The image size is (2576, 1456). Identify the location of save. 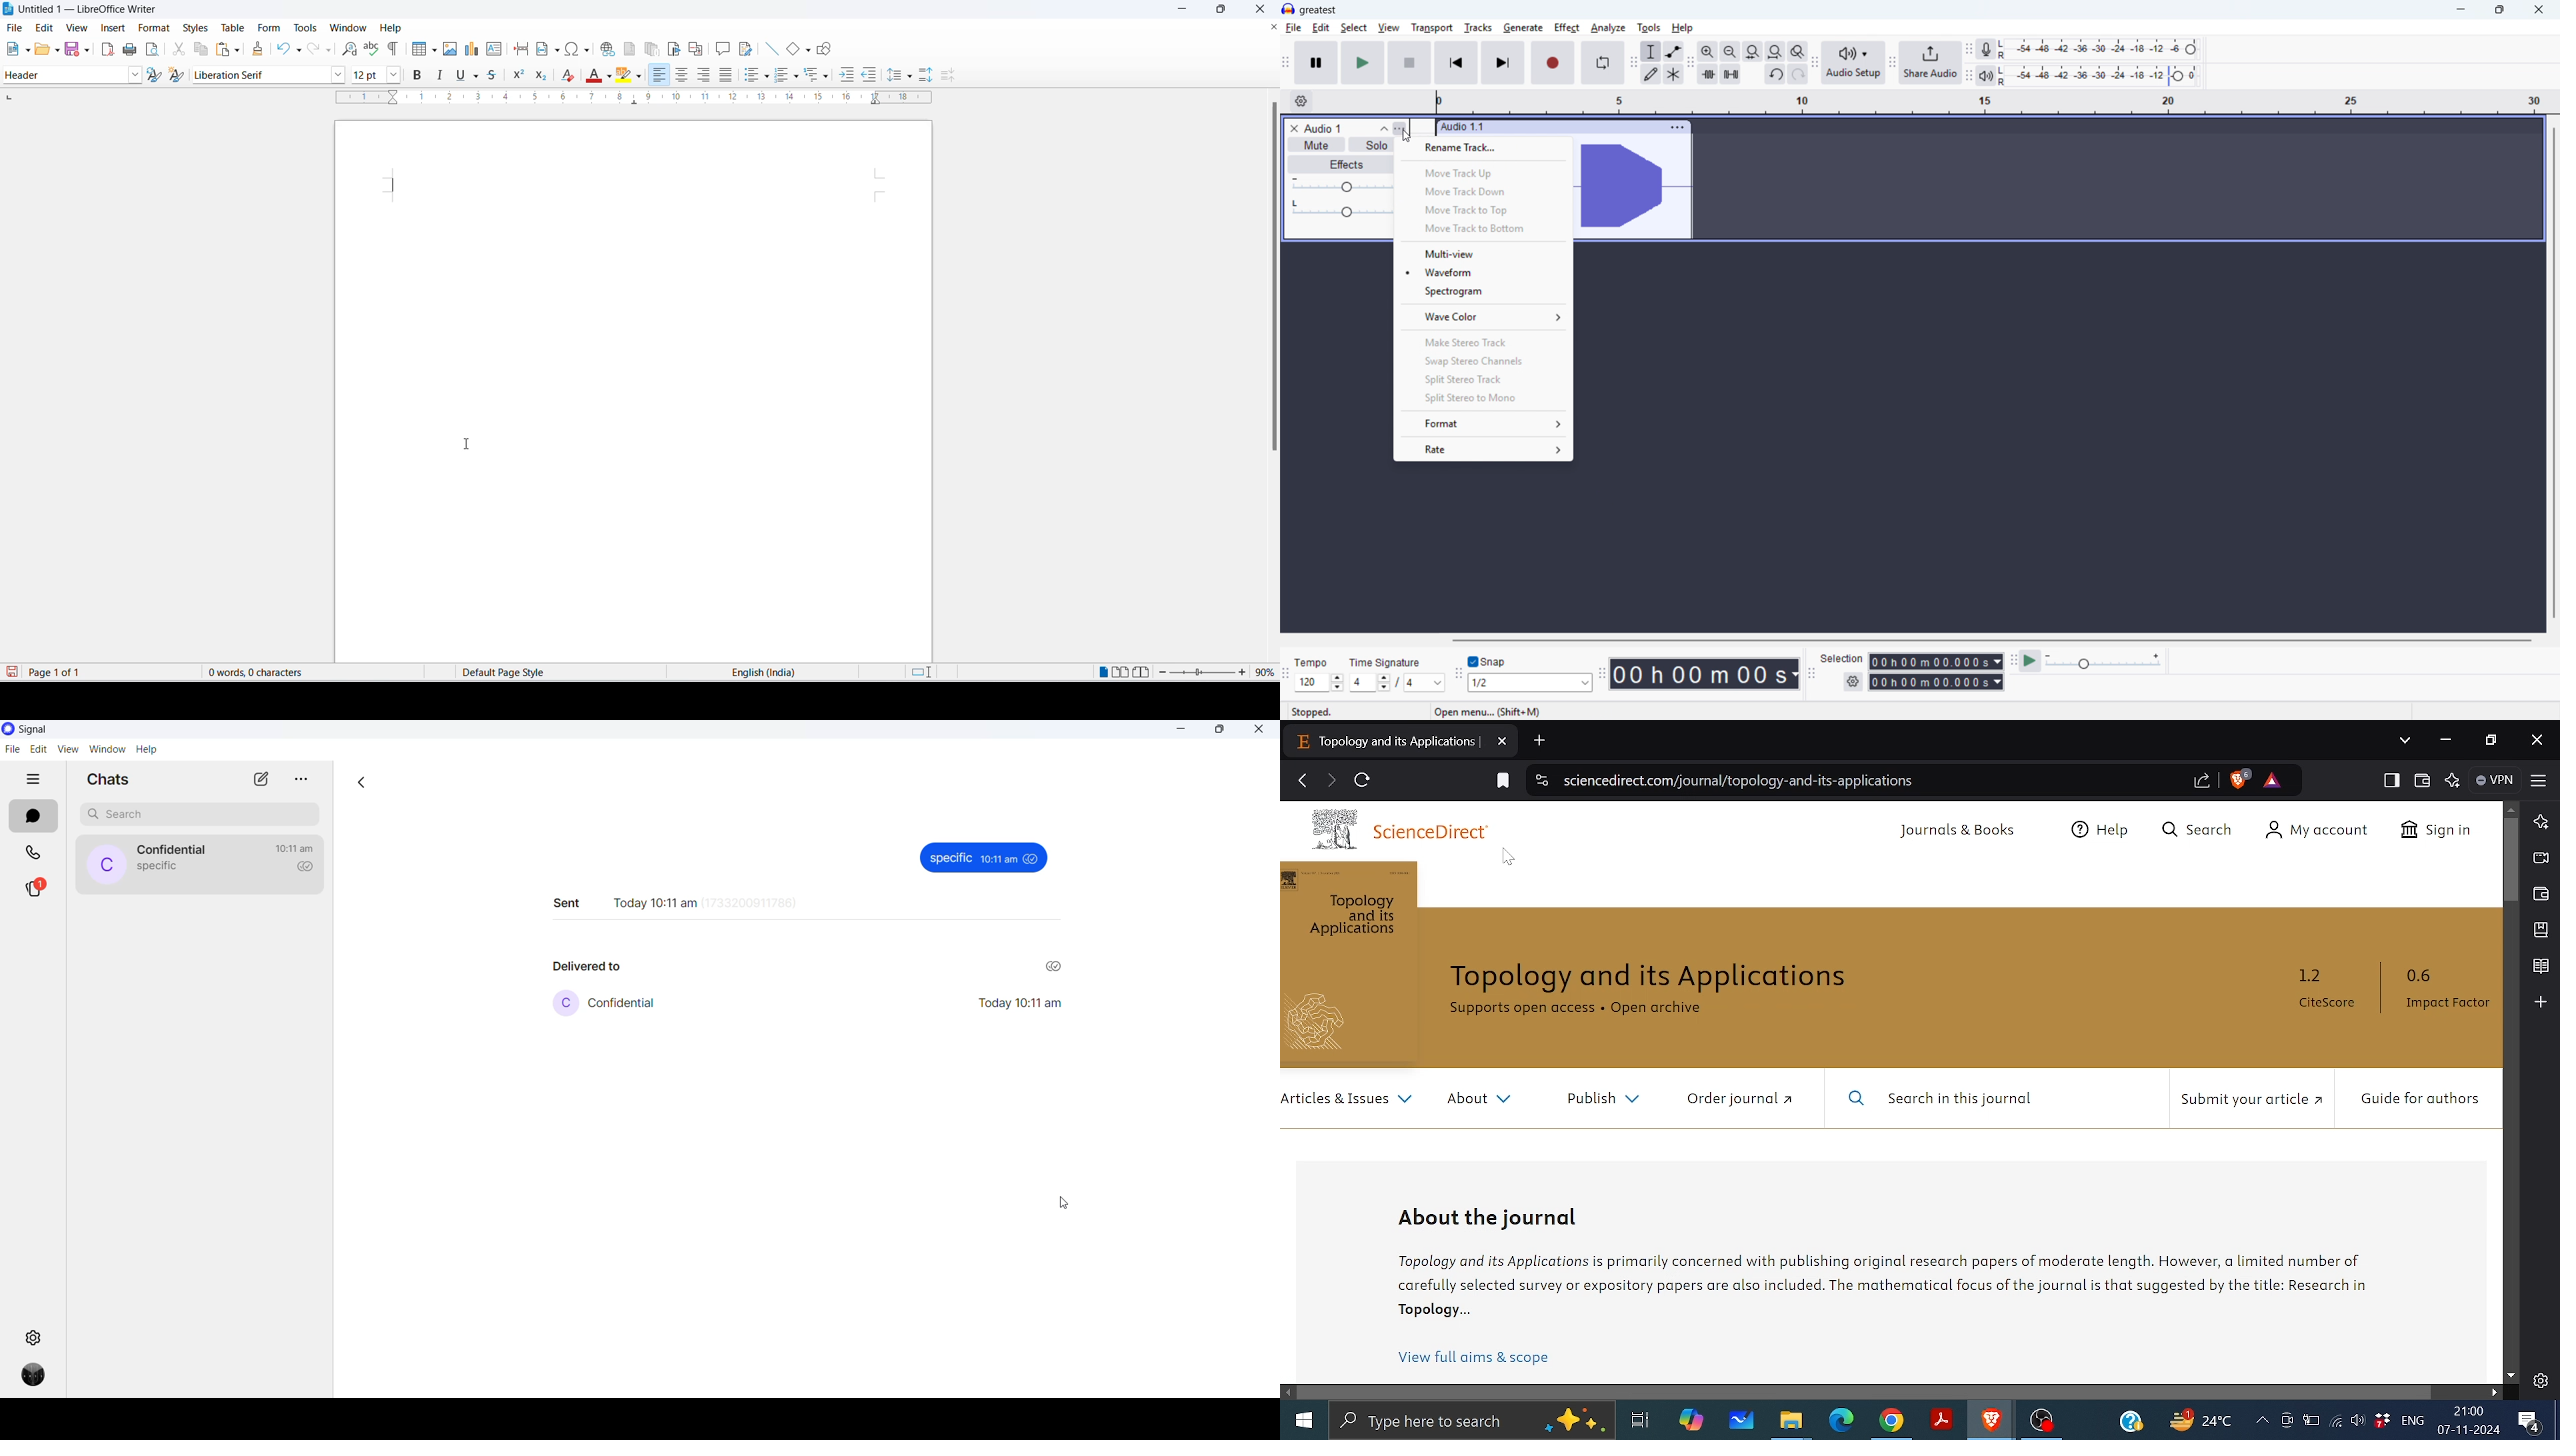
(13, 673).